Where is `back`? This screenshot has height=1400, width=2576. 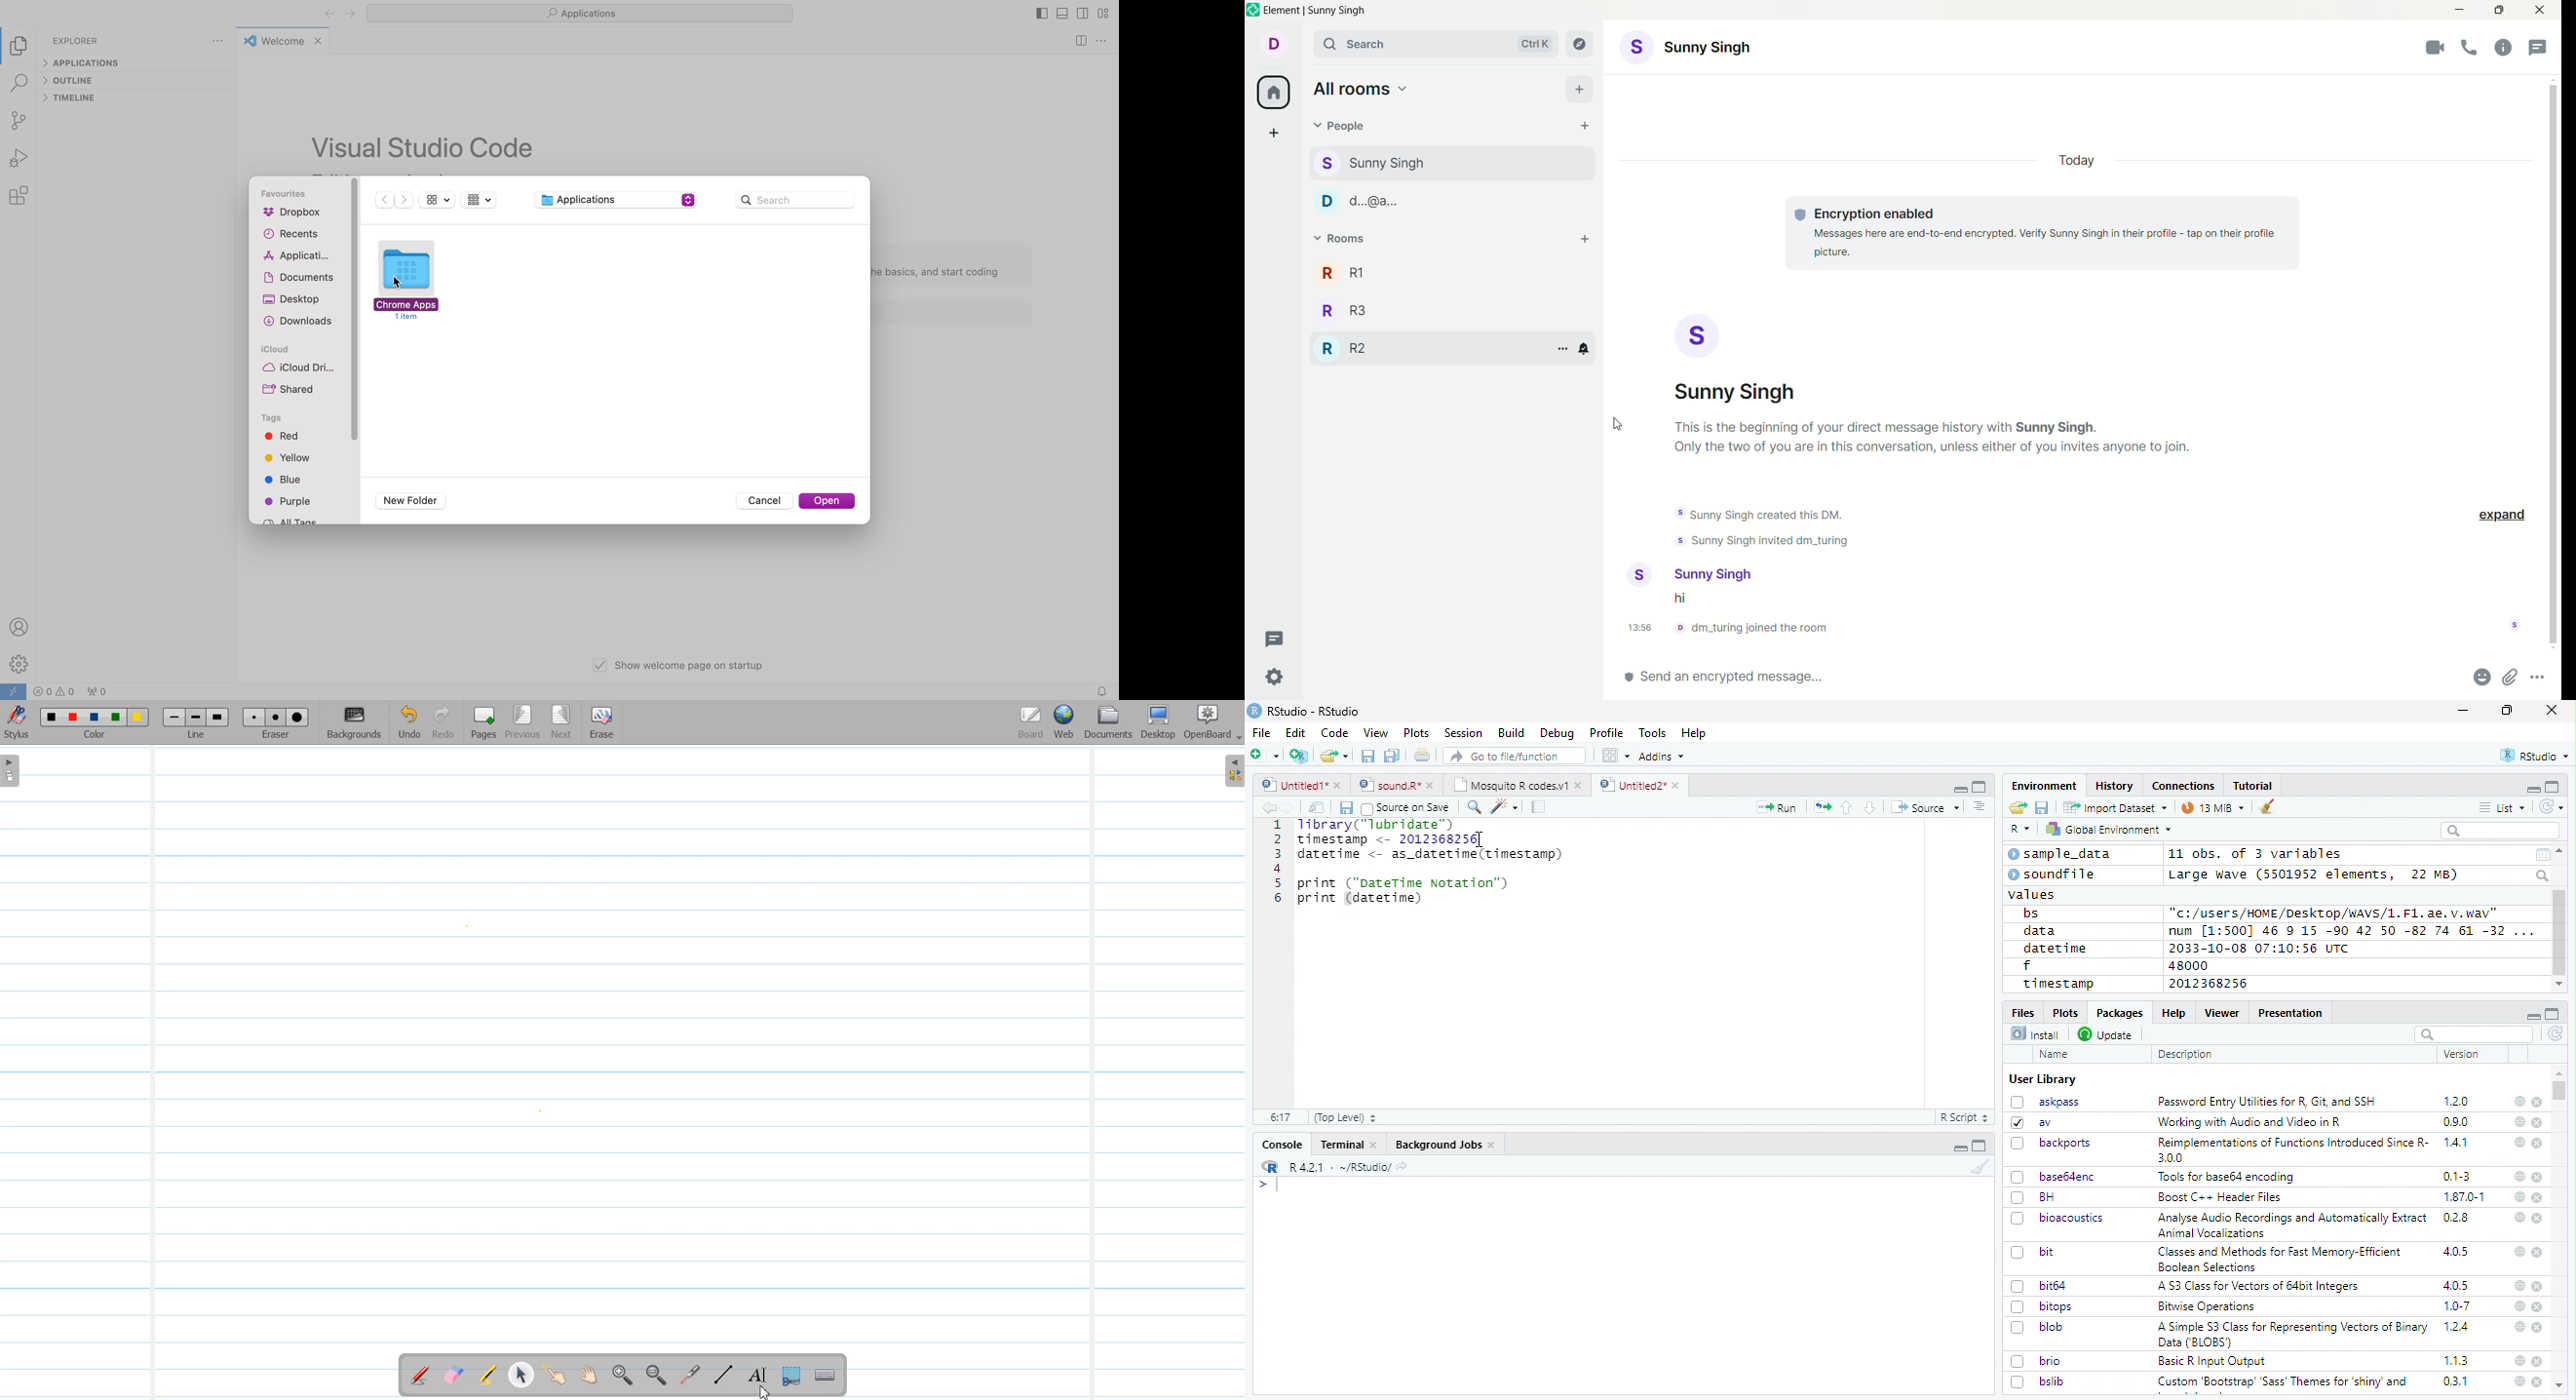
back is located at coordinates (329, 14).